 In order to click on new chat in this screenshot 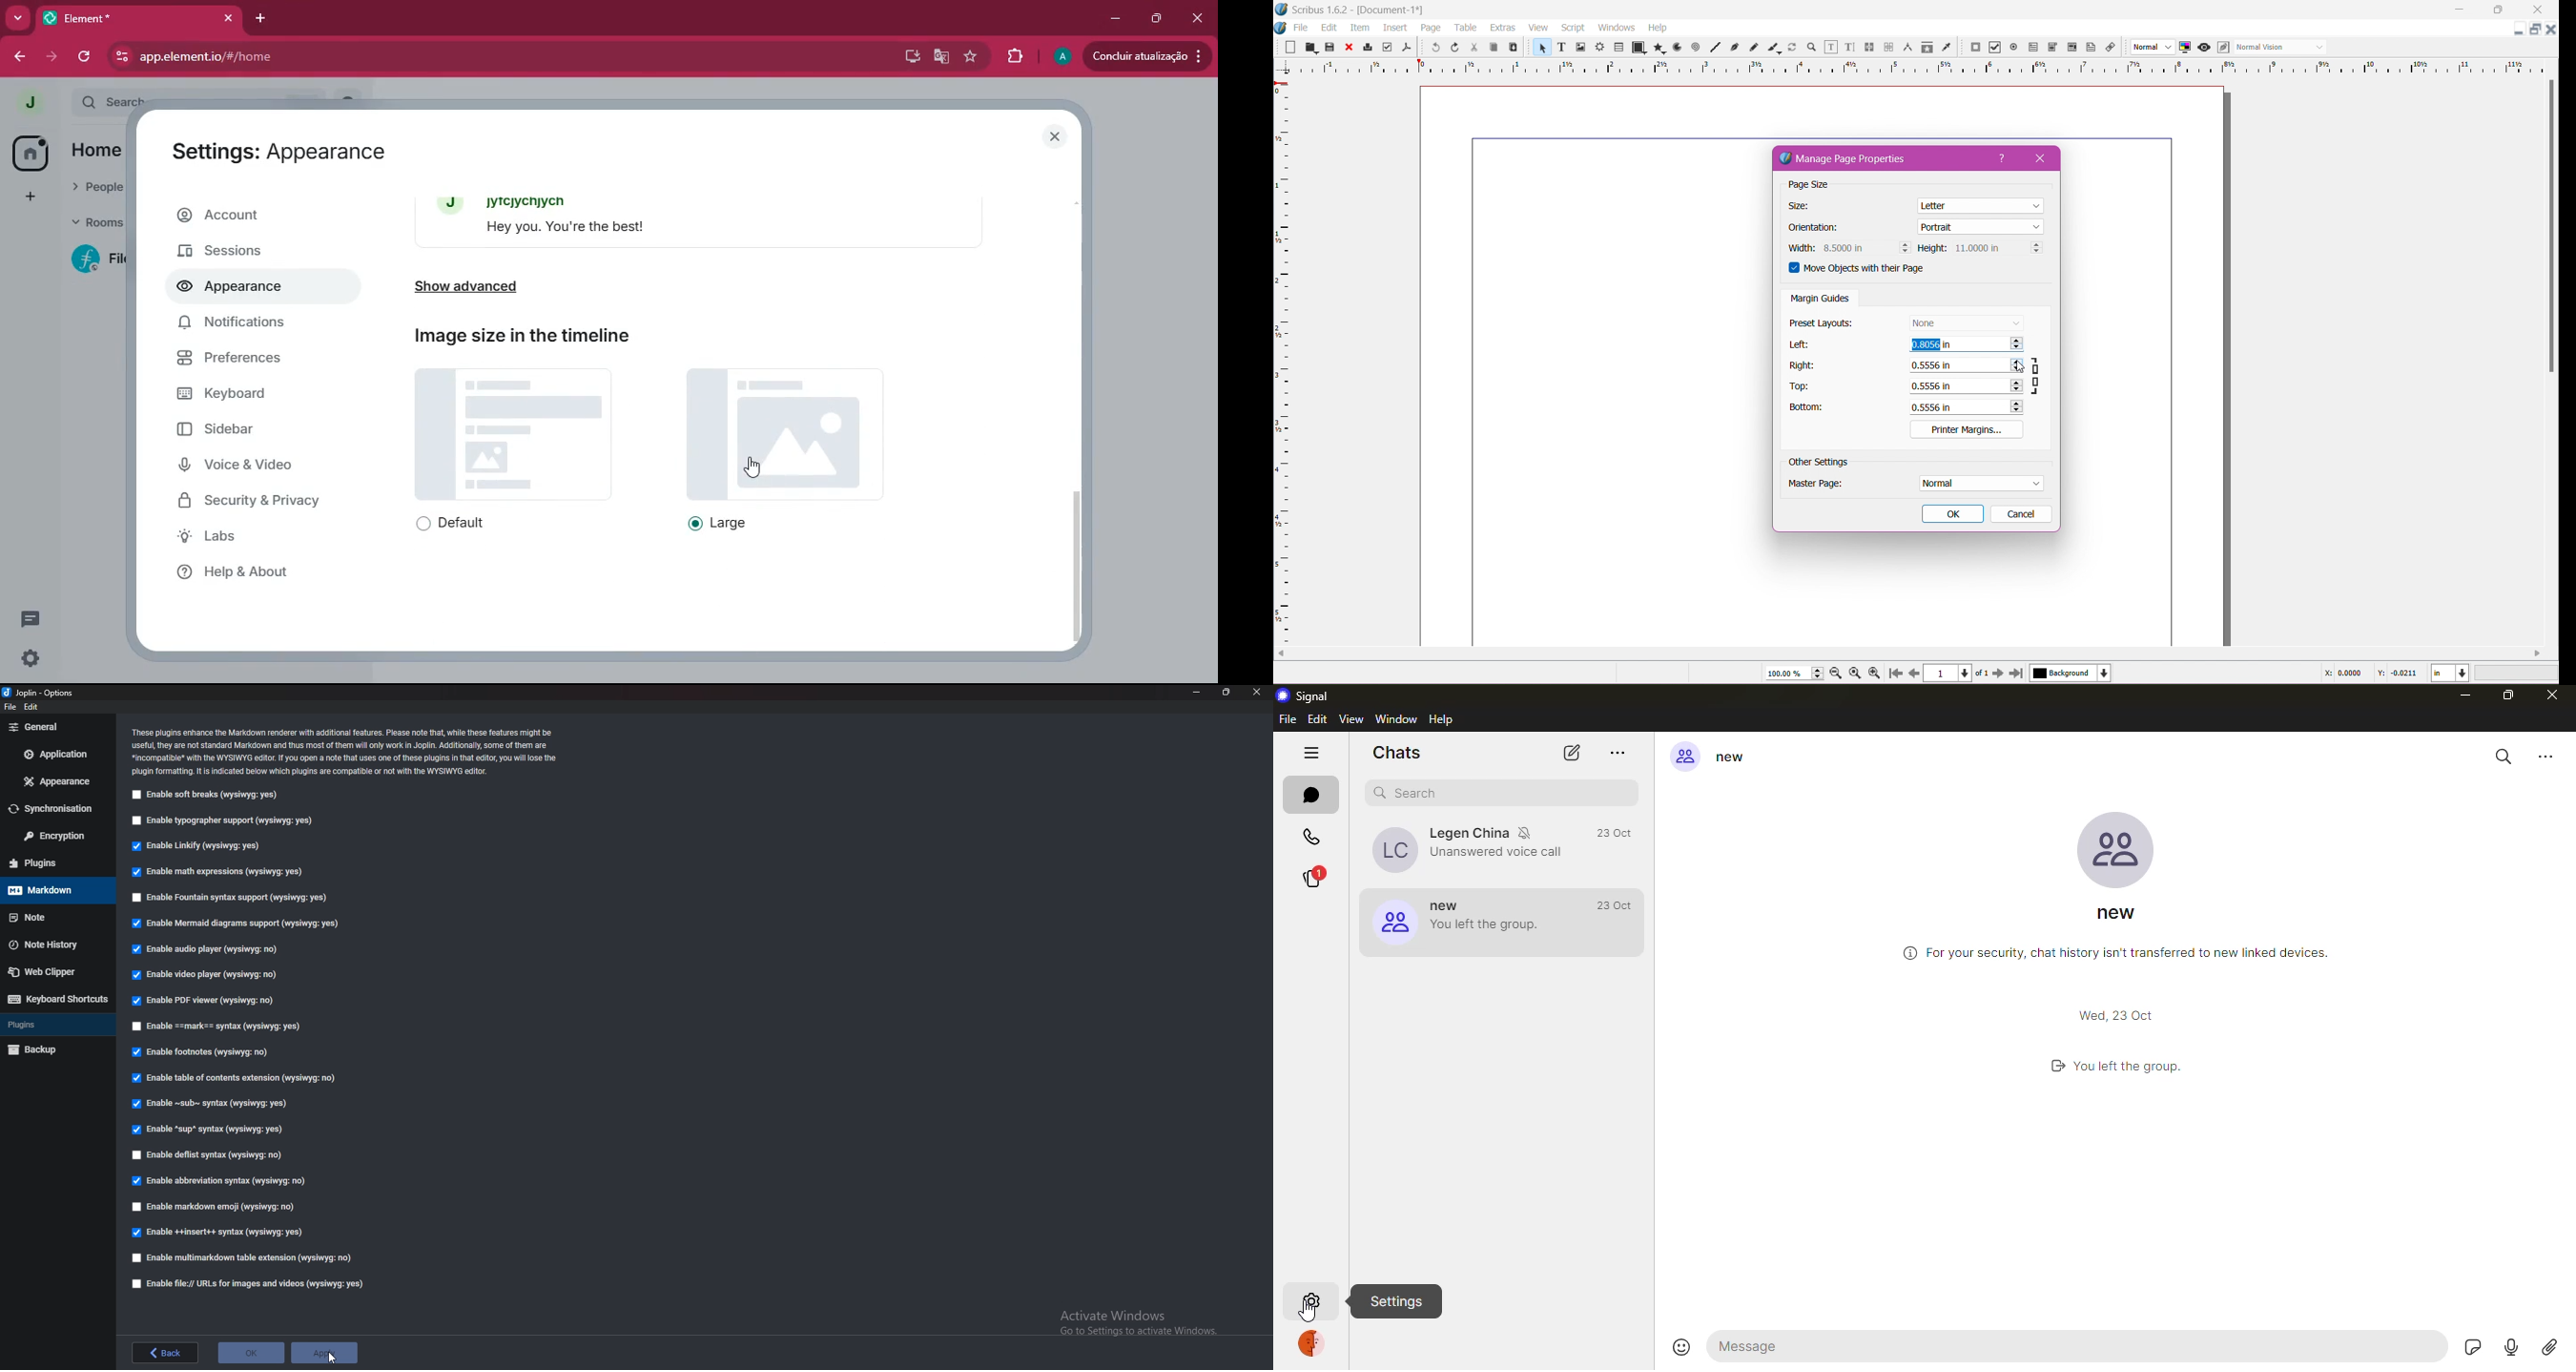, I will do `click(1573, 751)`.